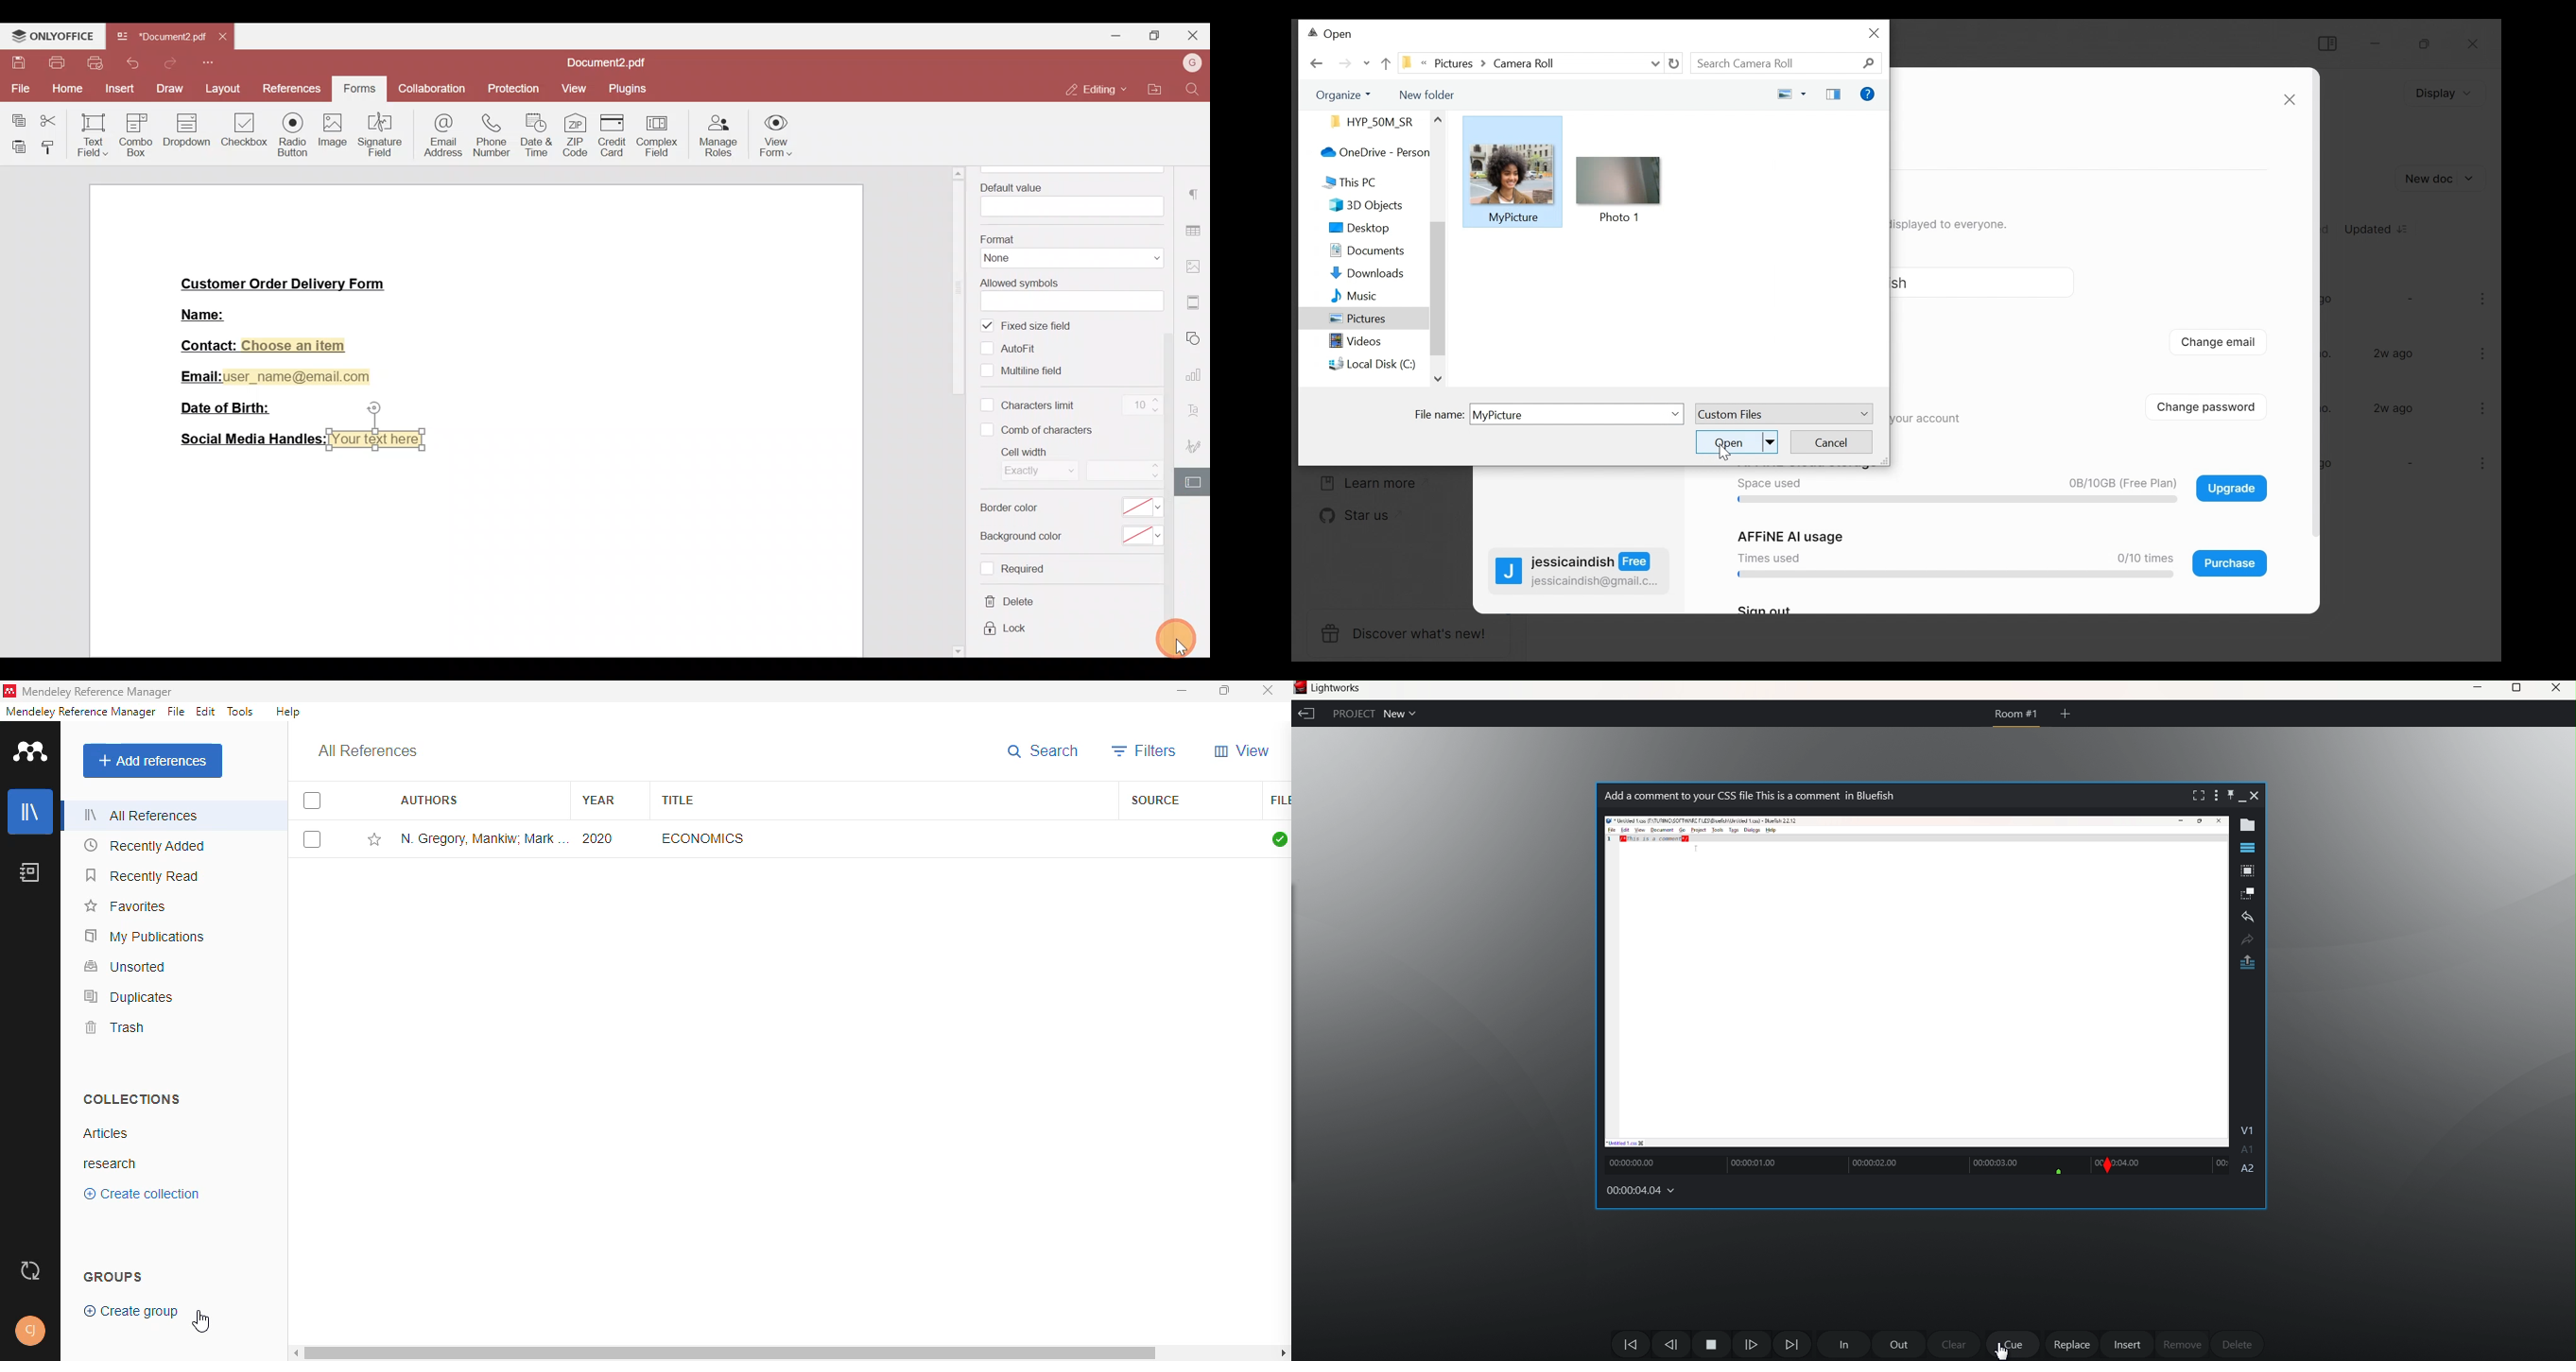 This screenshot has width=2576, height=1372. Describe the element at coordinates (1194, 90) in the screenshot. I see `Find` at that location.